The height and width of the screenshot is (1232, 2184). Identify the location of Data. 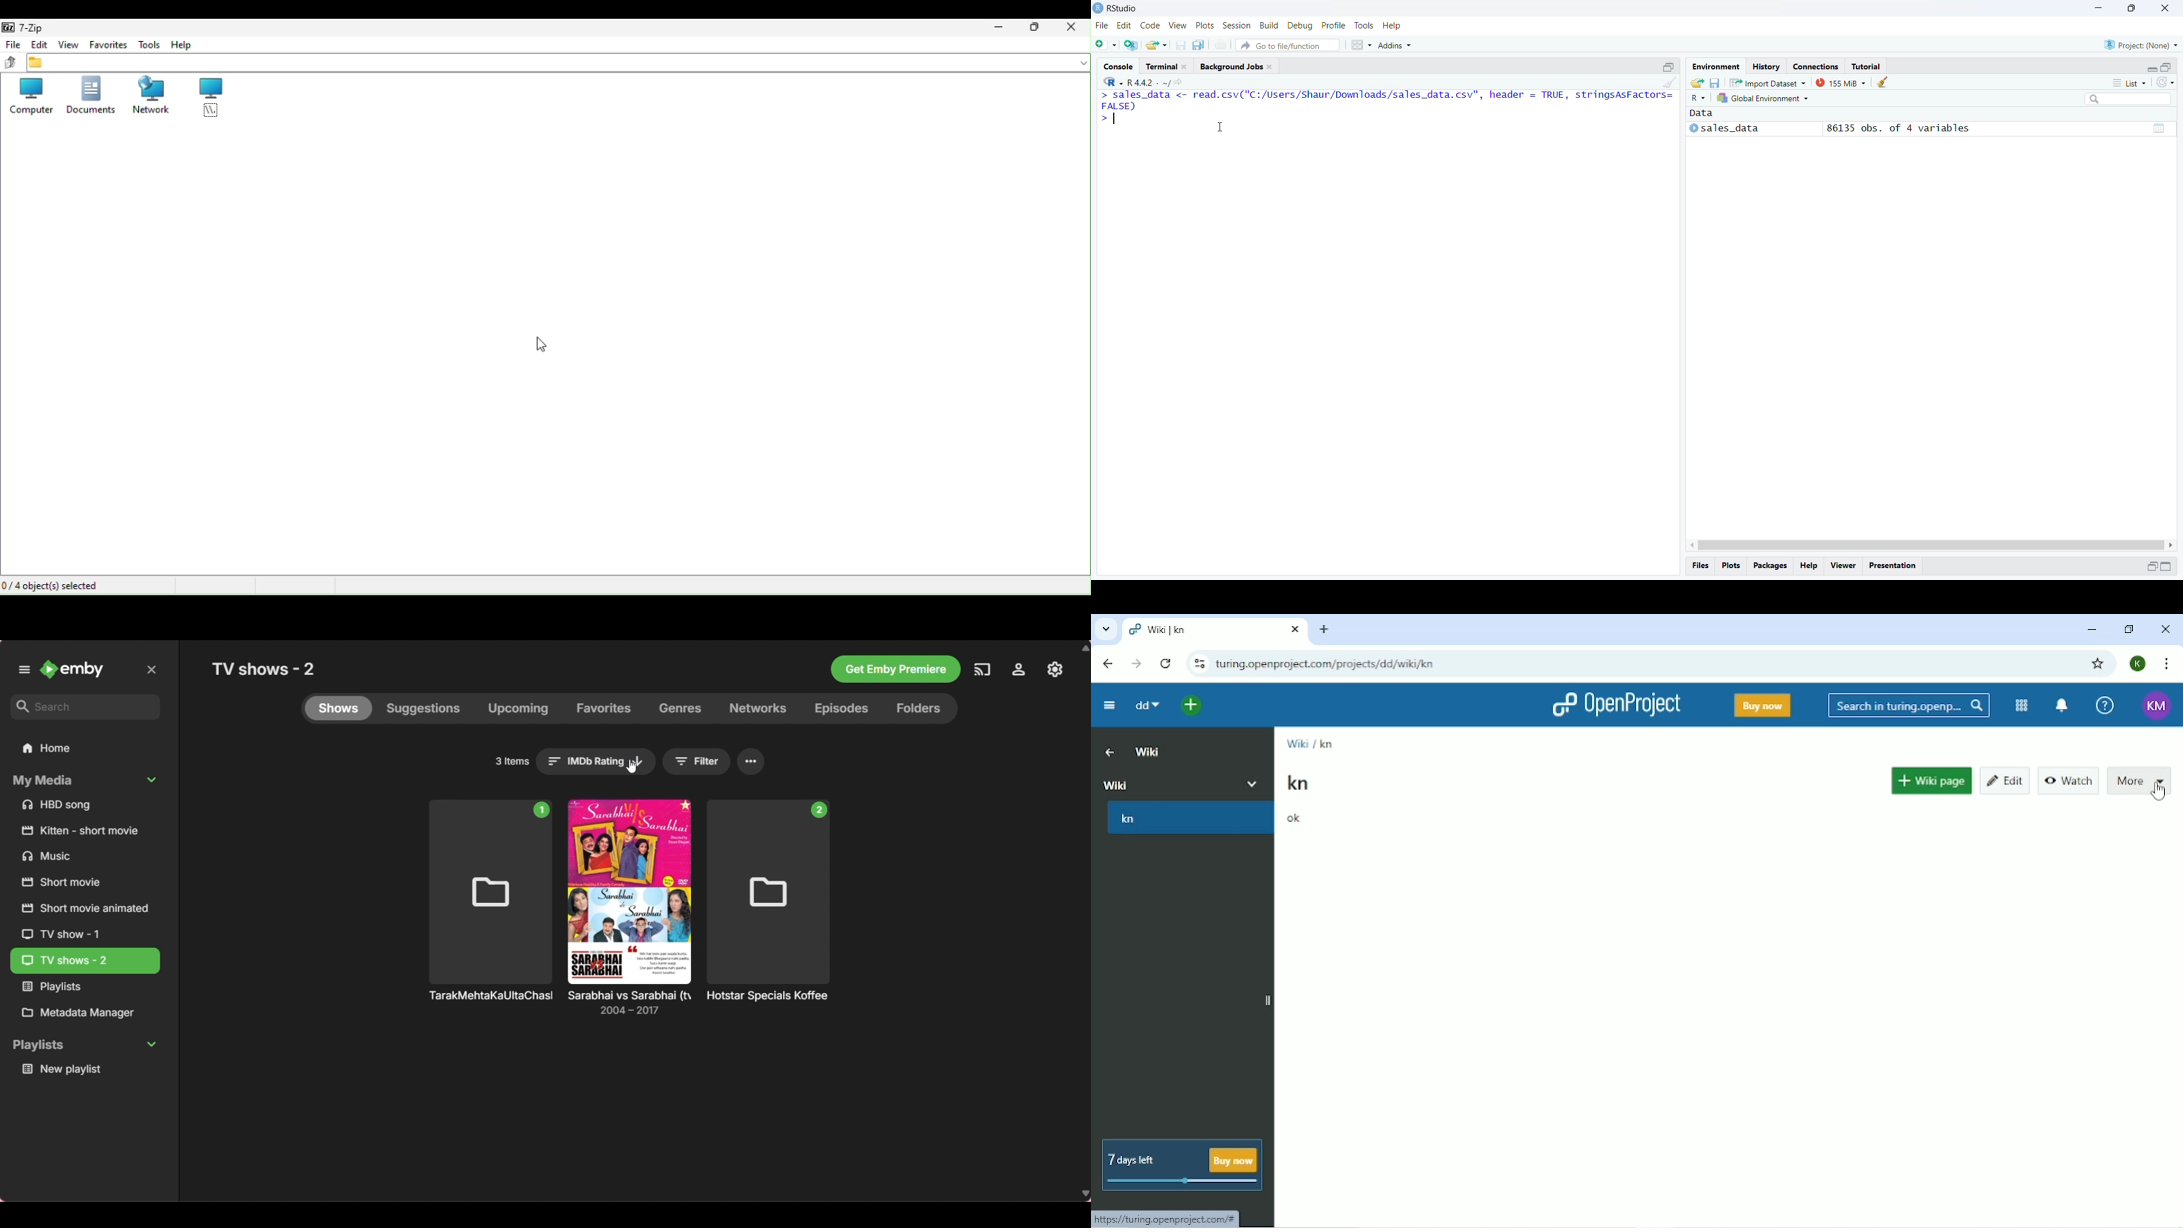
(1702, 114).